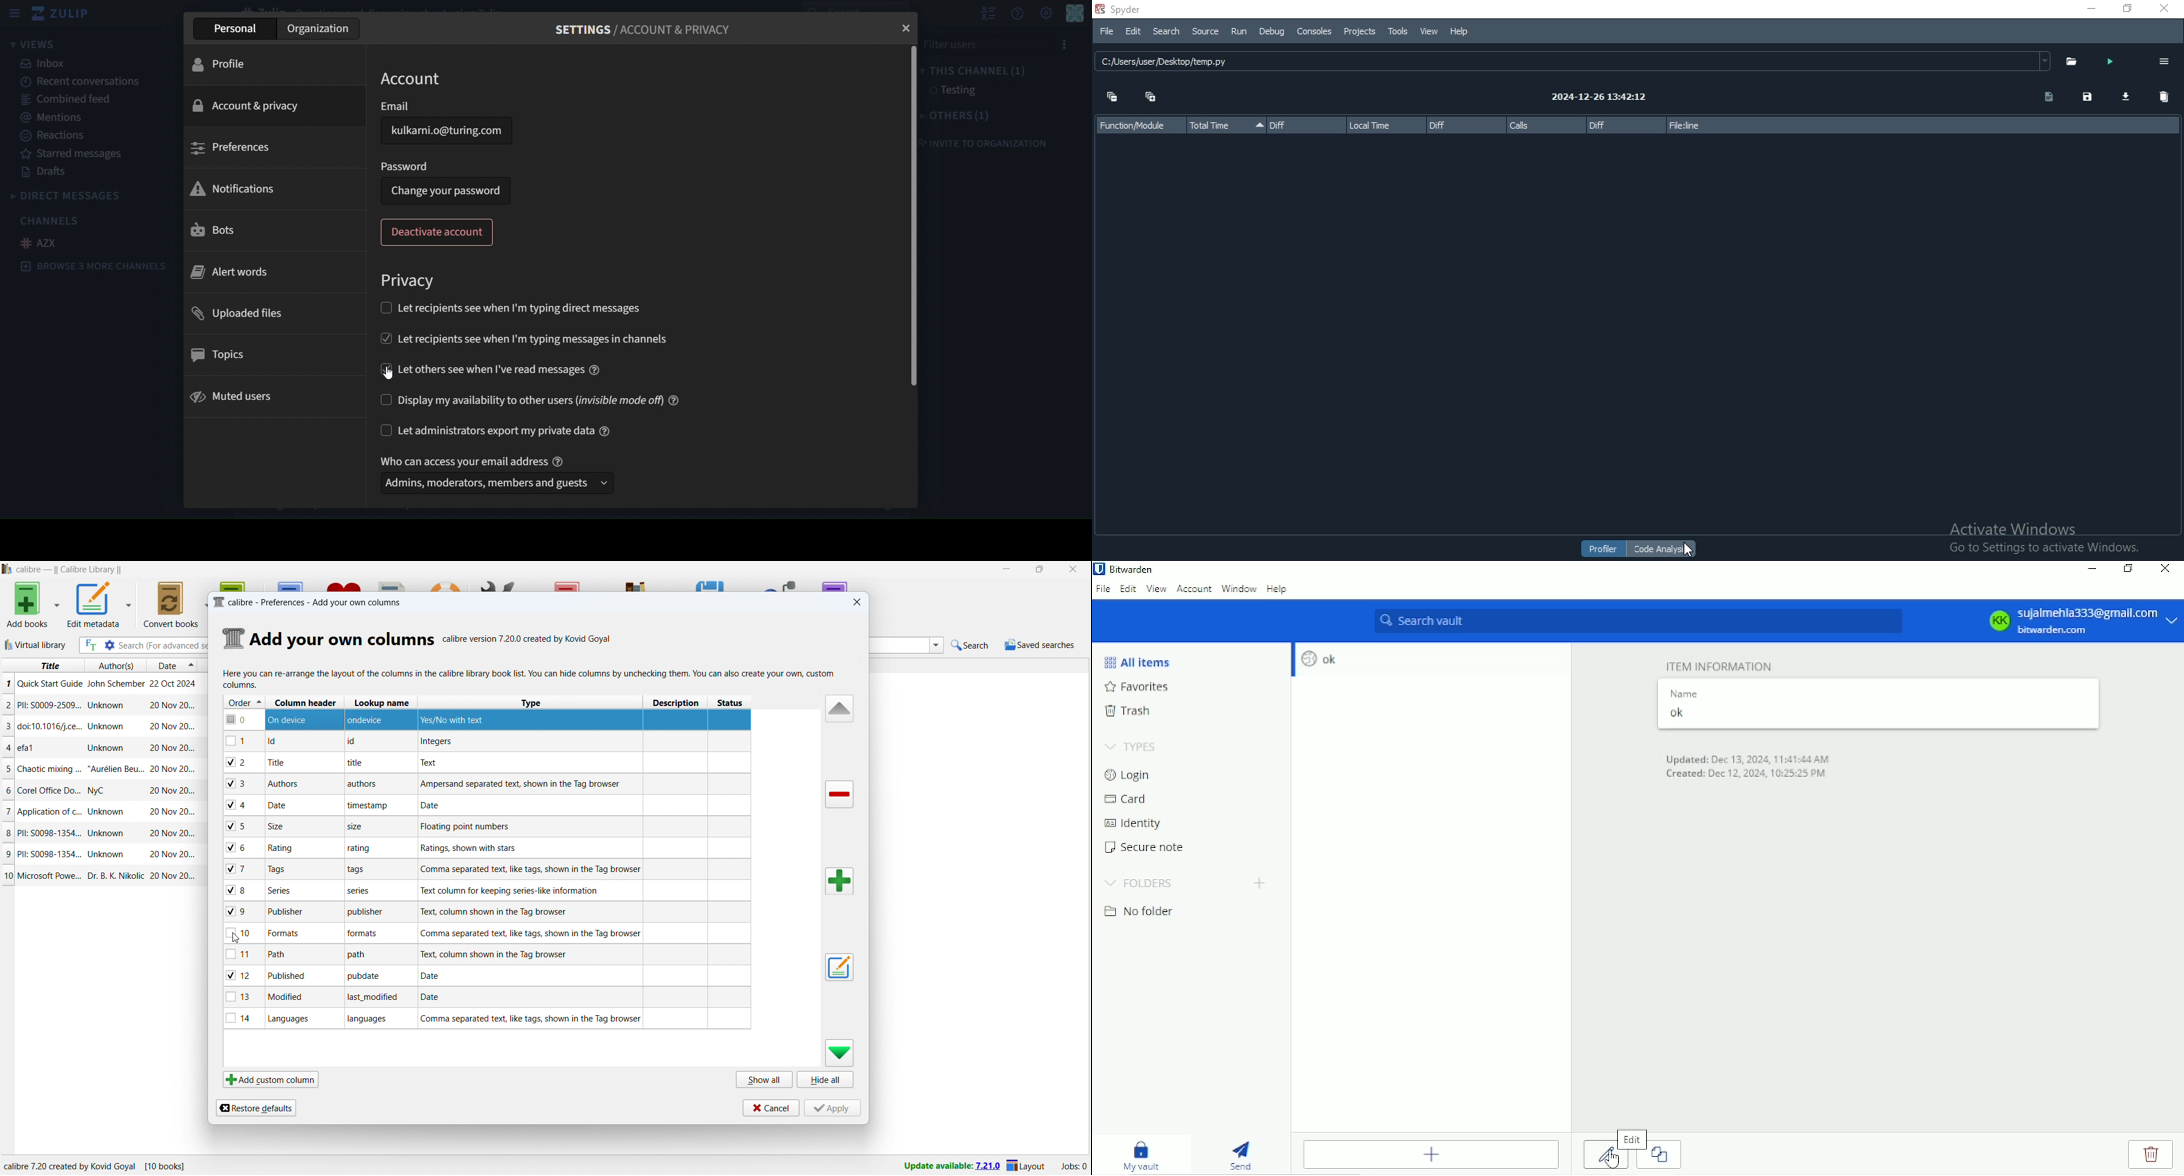  Describe the element at coordinates (910, 216) in the screenshot. I see `horizontal scrollbar` at that location.